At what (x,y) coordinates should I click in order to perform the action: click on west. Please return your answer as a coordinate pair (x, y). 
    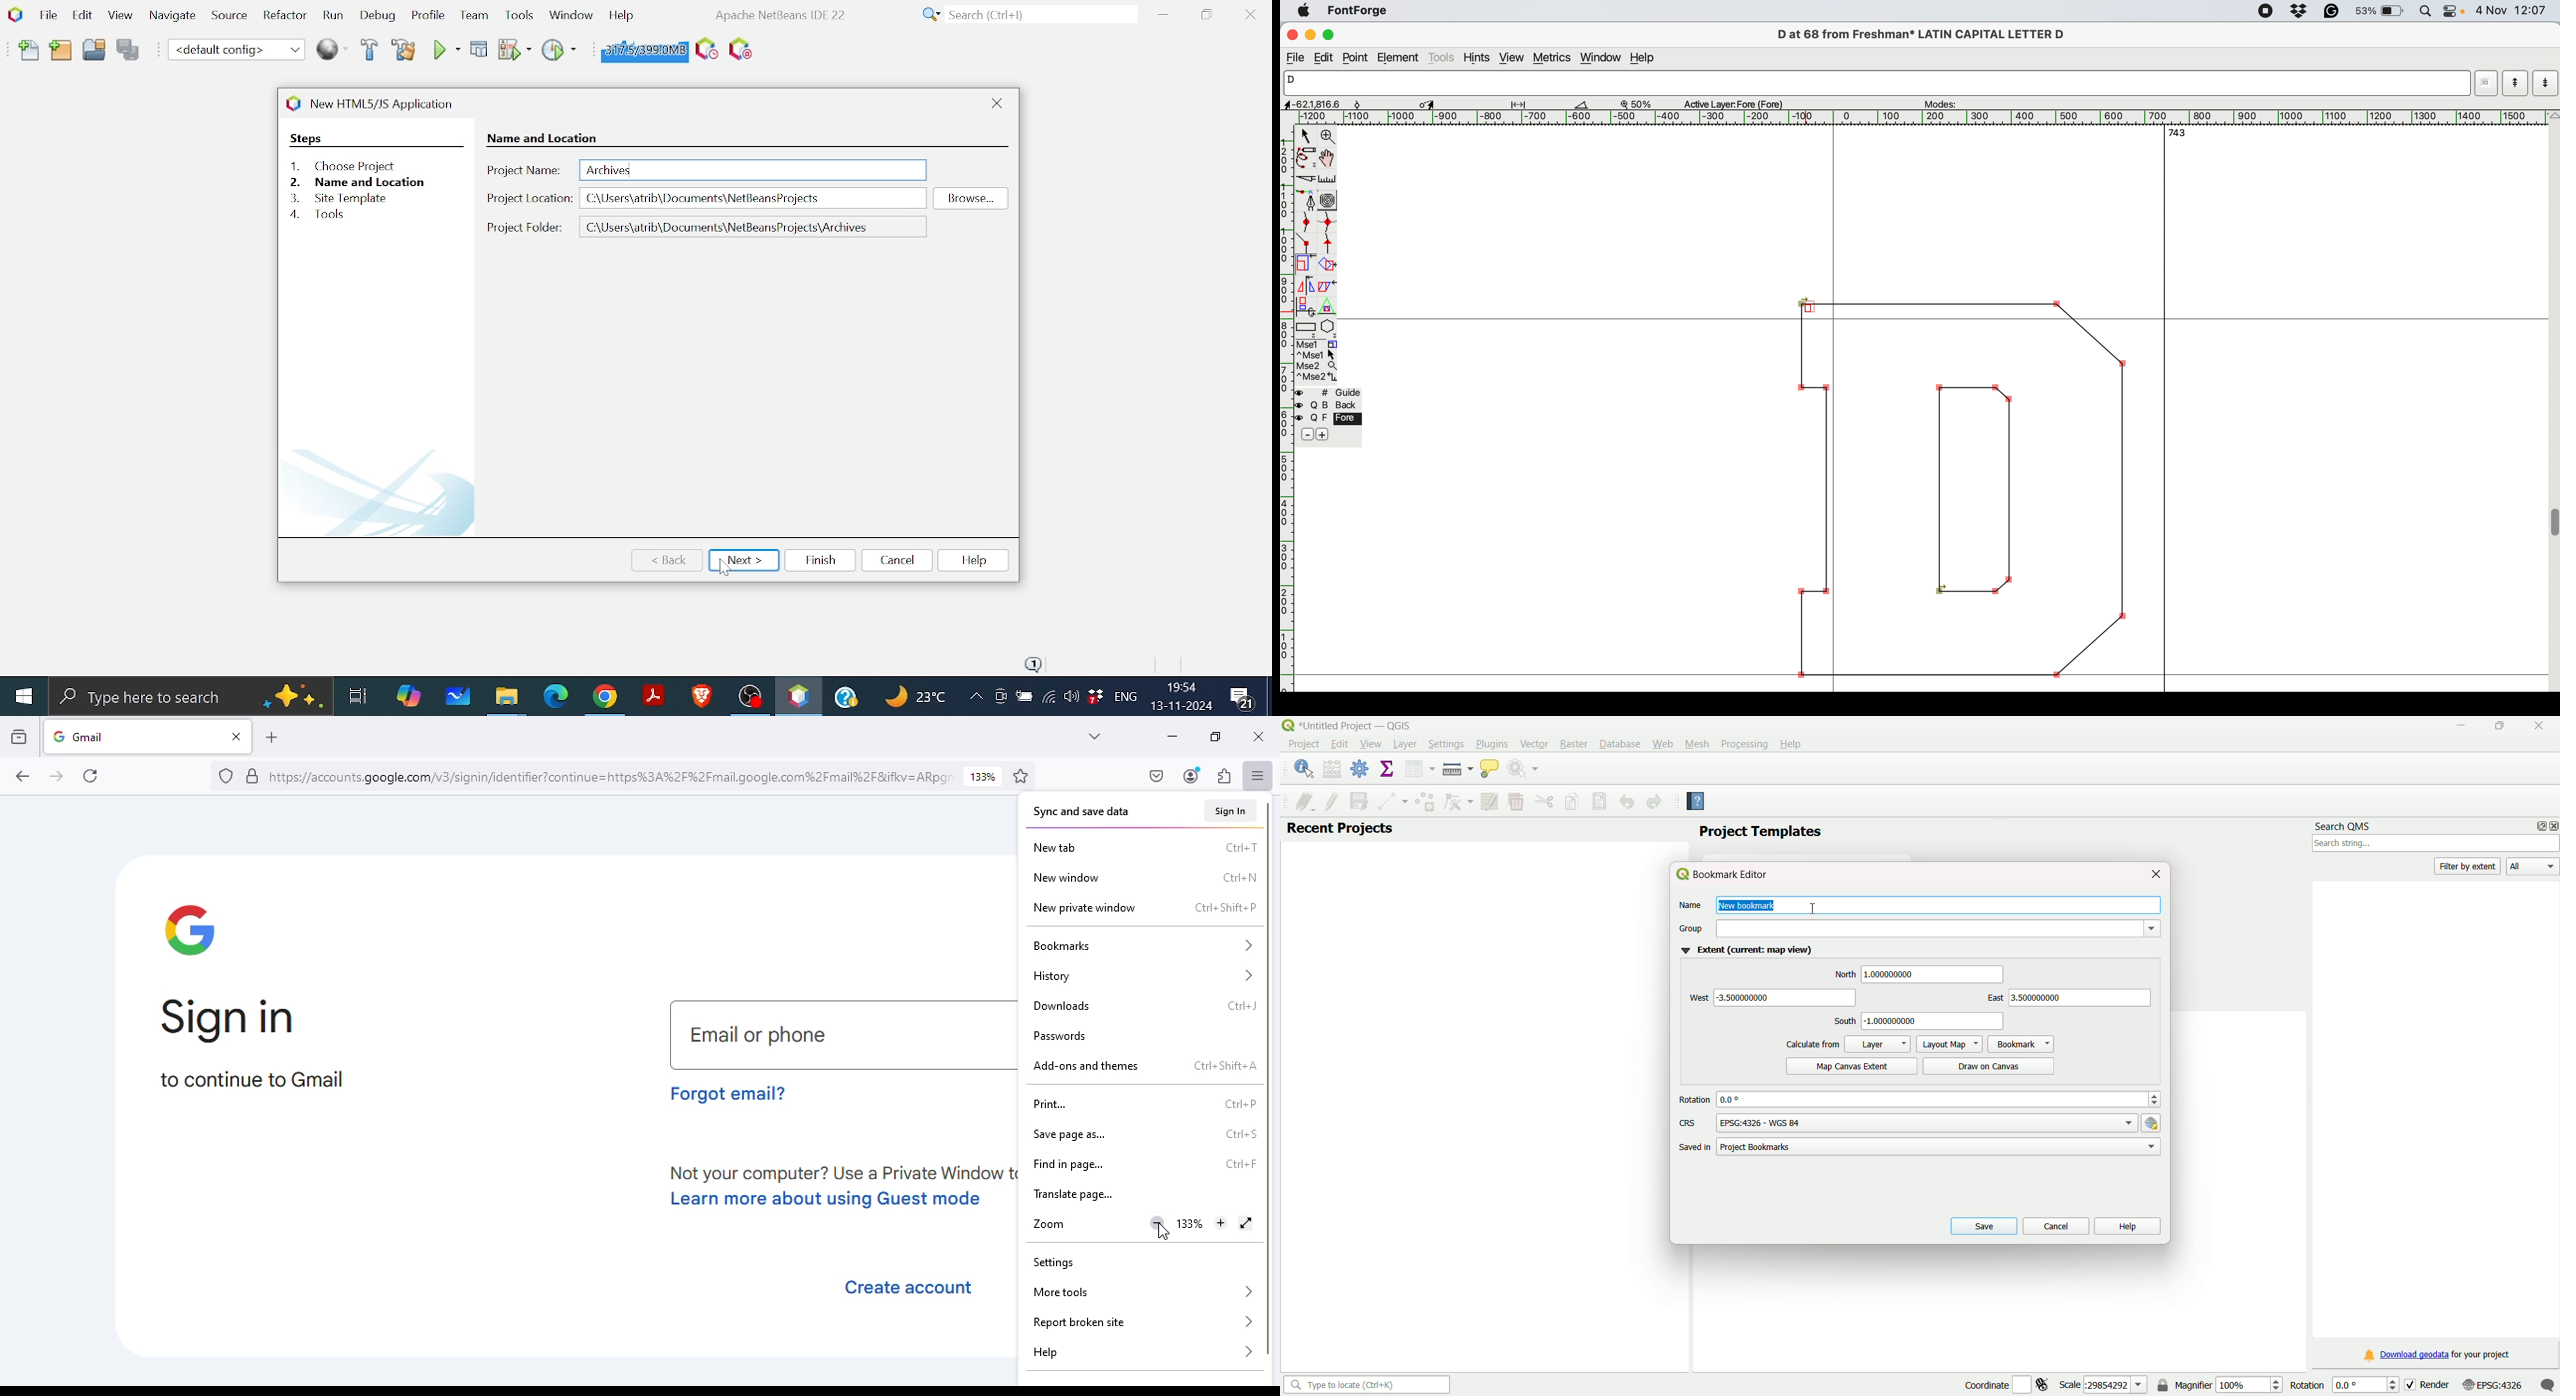
    Looking at the image, I should click on (1697, 998).